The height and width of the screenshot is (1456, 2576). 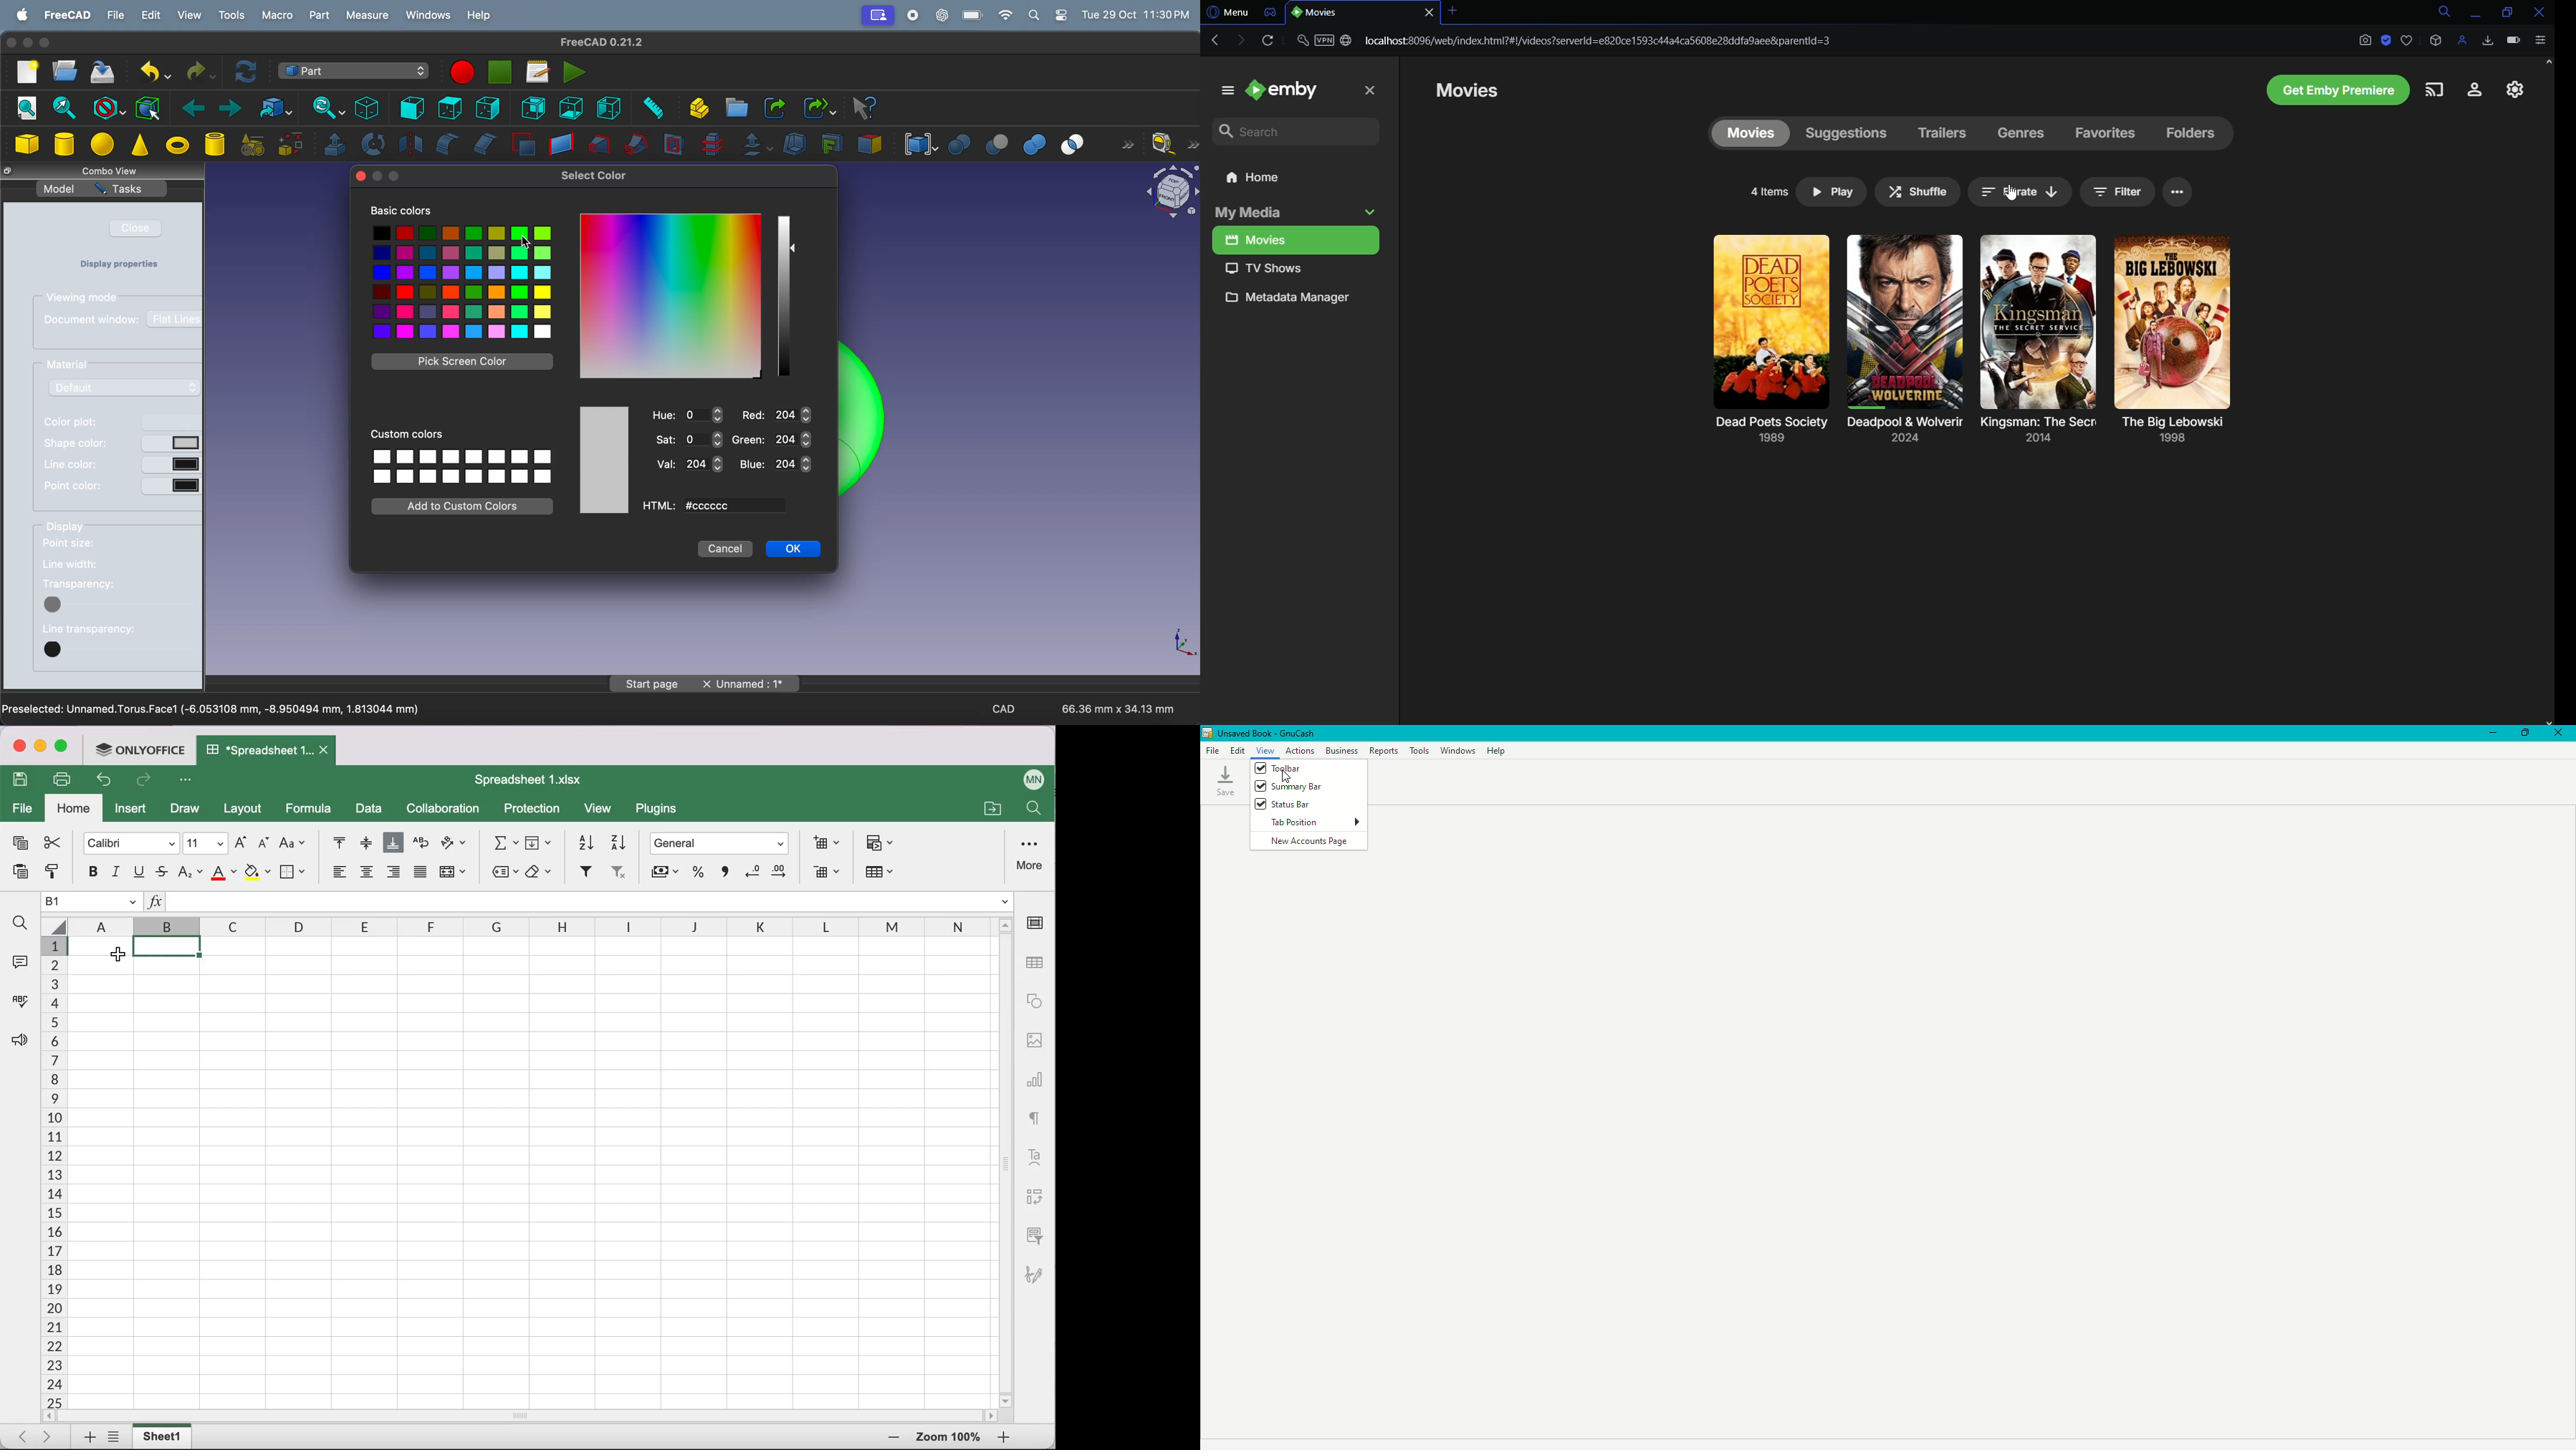 I want to click on colors, so click(x=671, y=296).